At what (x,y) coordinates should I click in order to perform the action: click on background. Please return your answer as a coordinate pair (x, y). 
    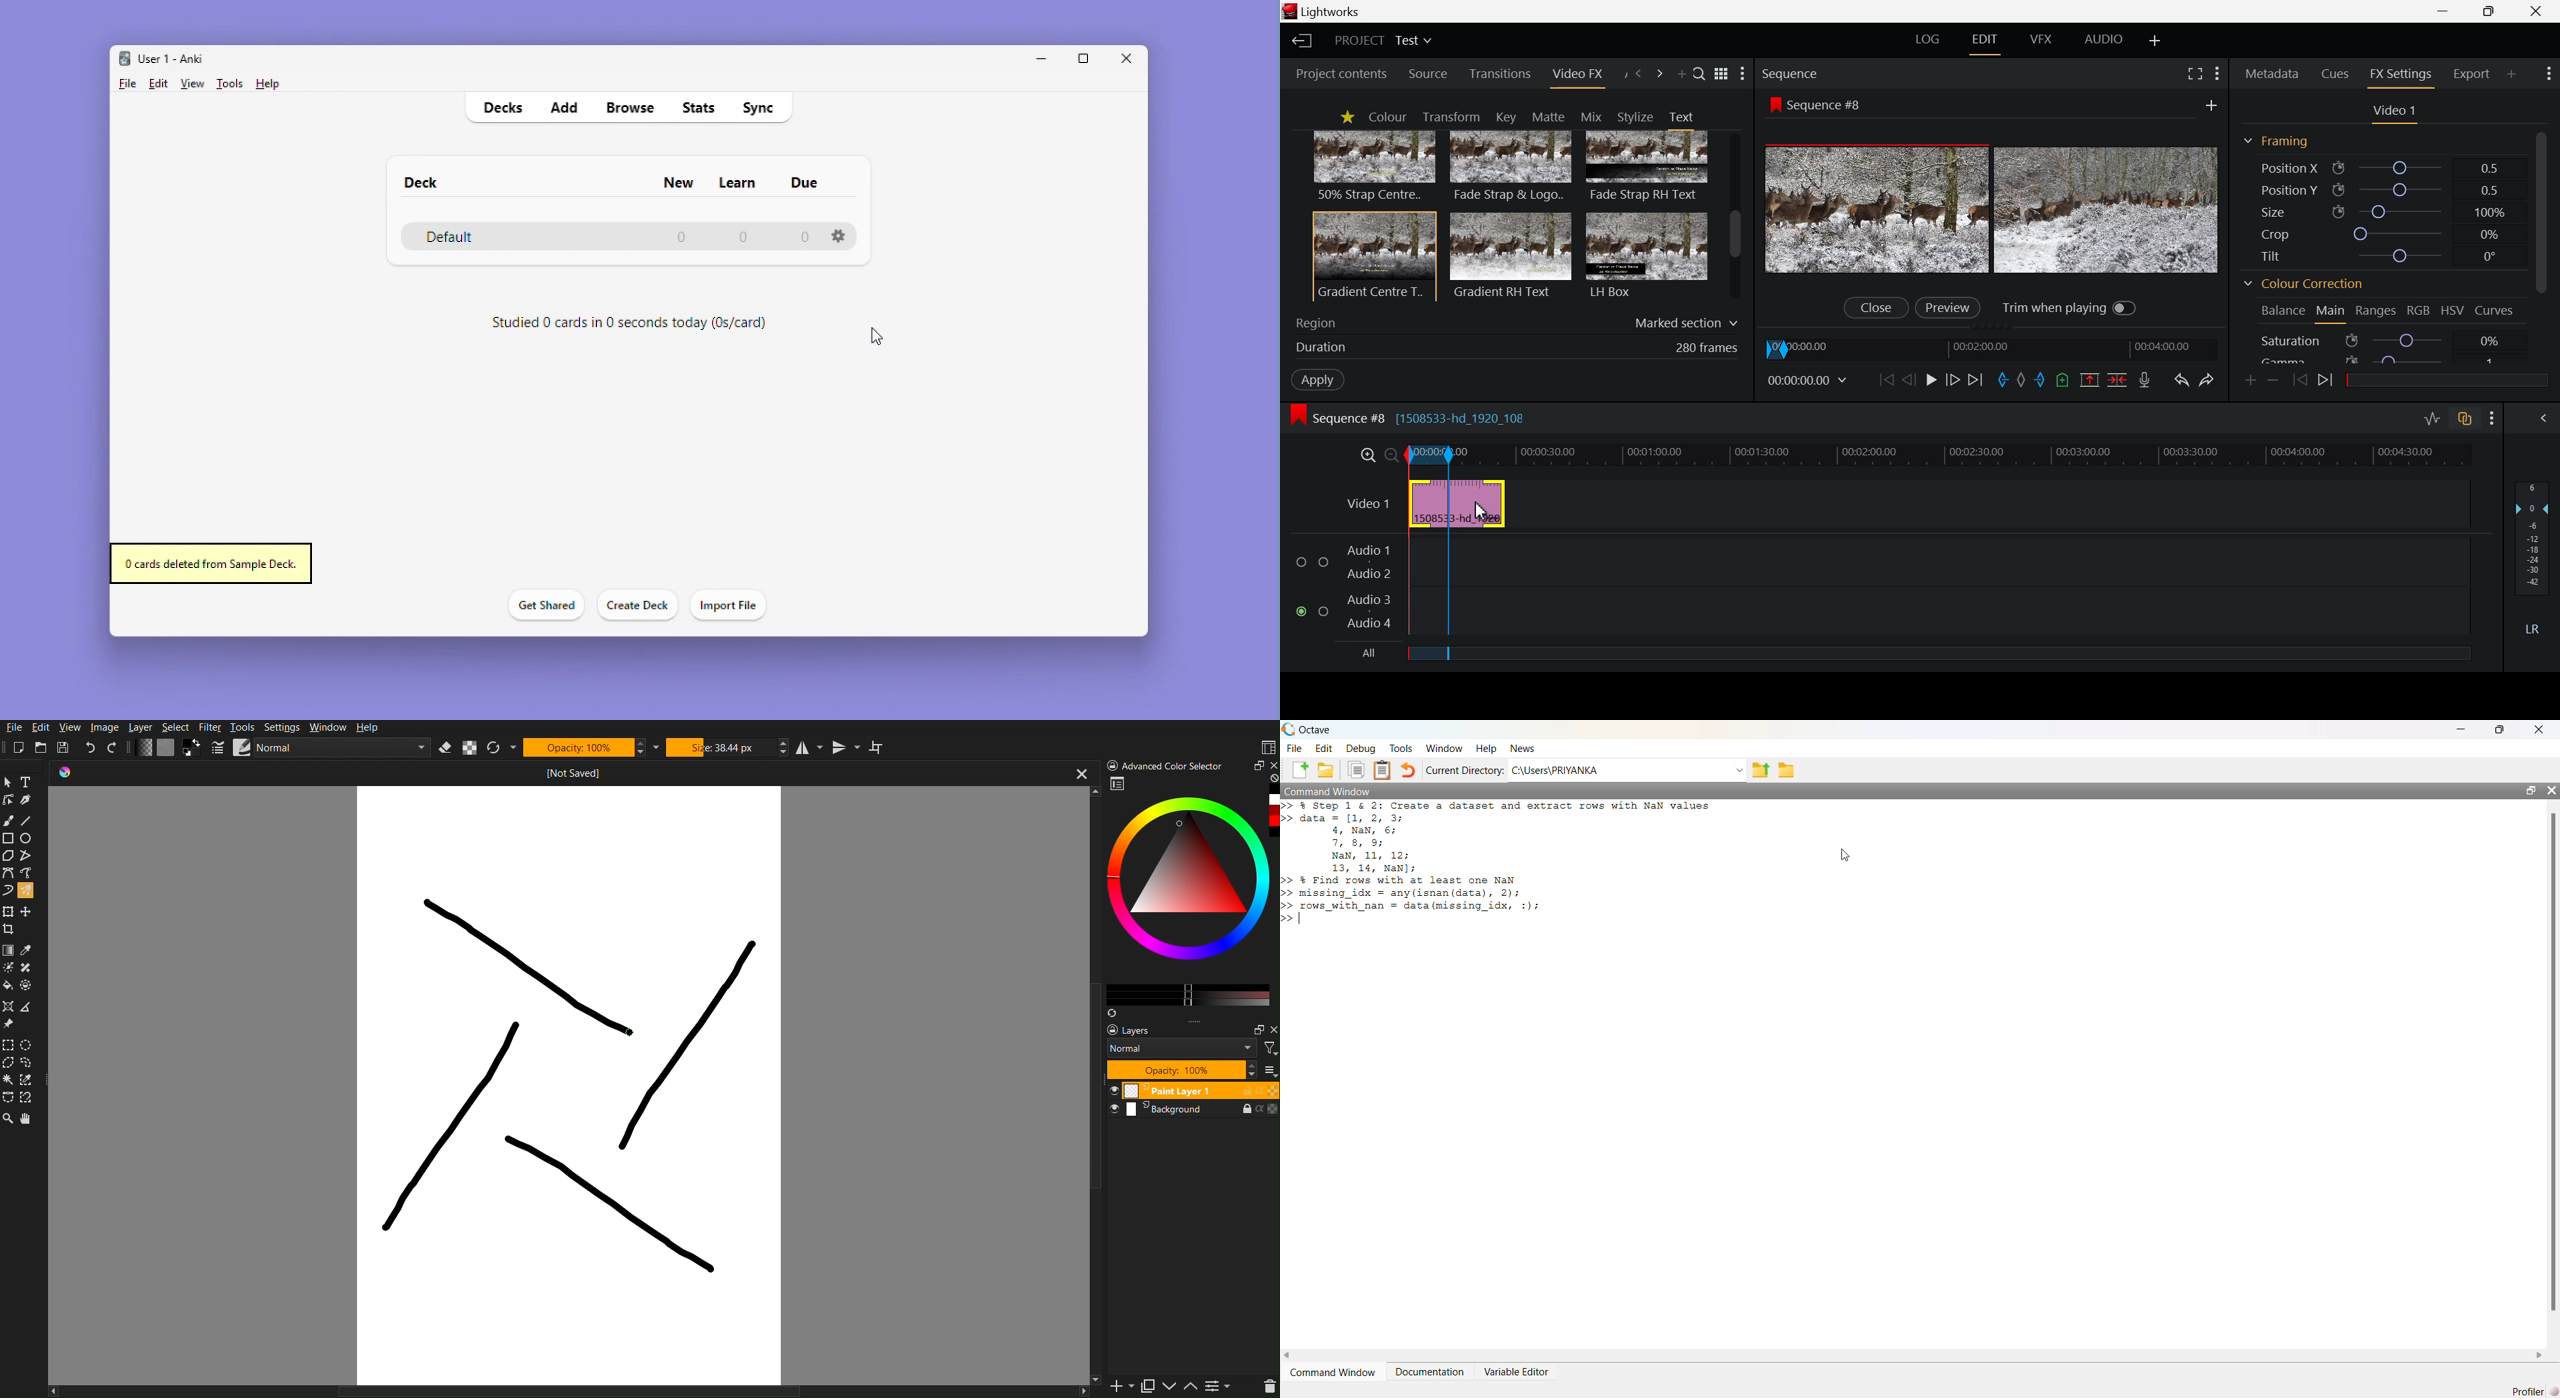
    Looking at the image, I should click on (1195, 1113).